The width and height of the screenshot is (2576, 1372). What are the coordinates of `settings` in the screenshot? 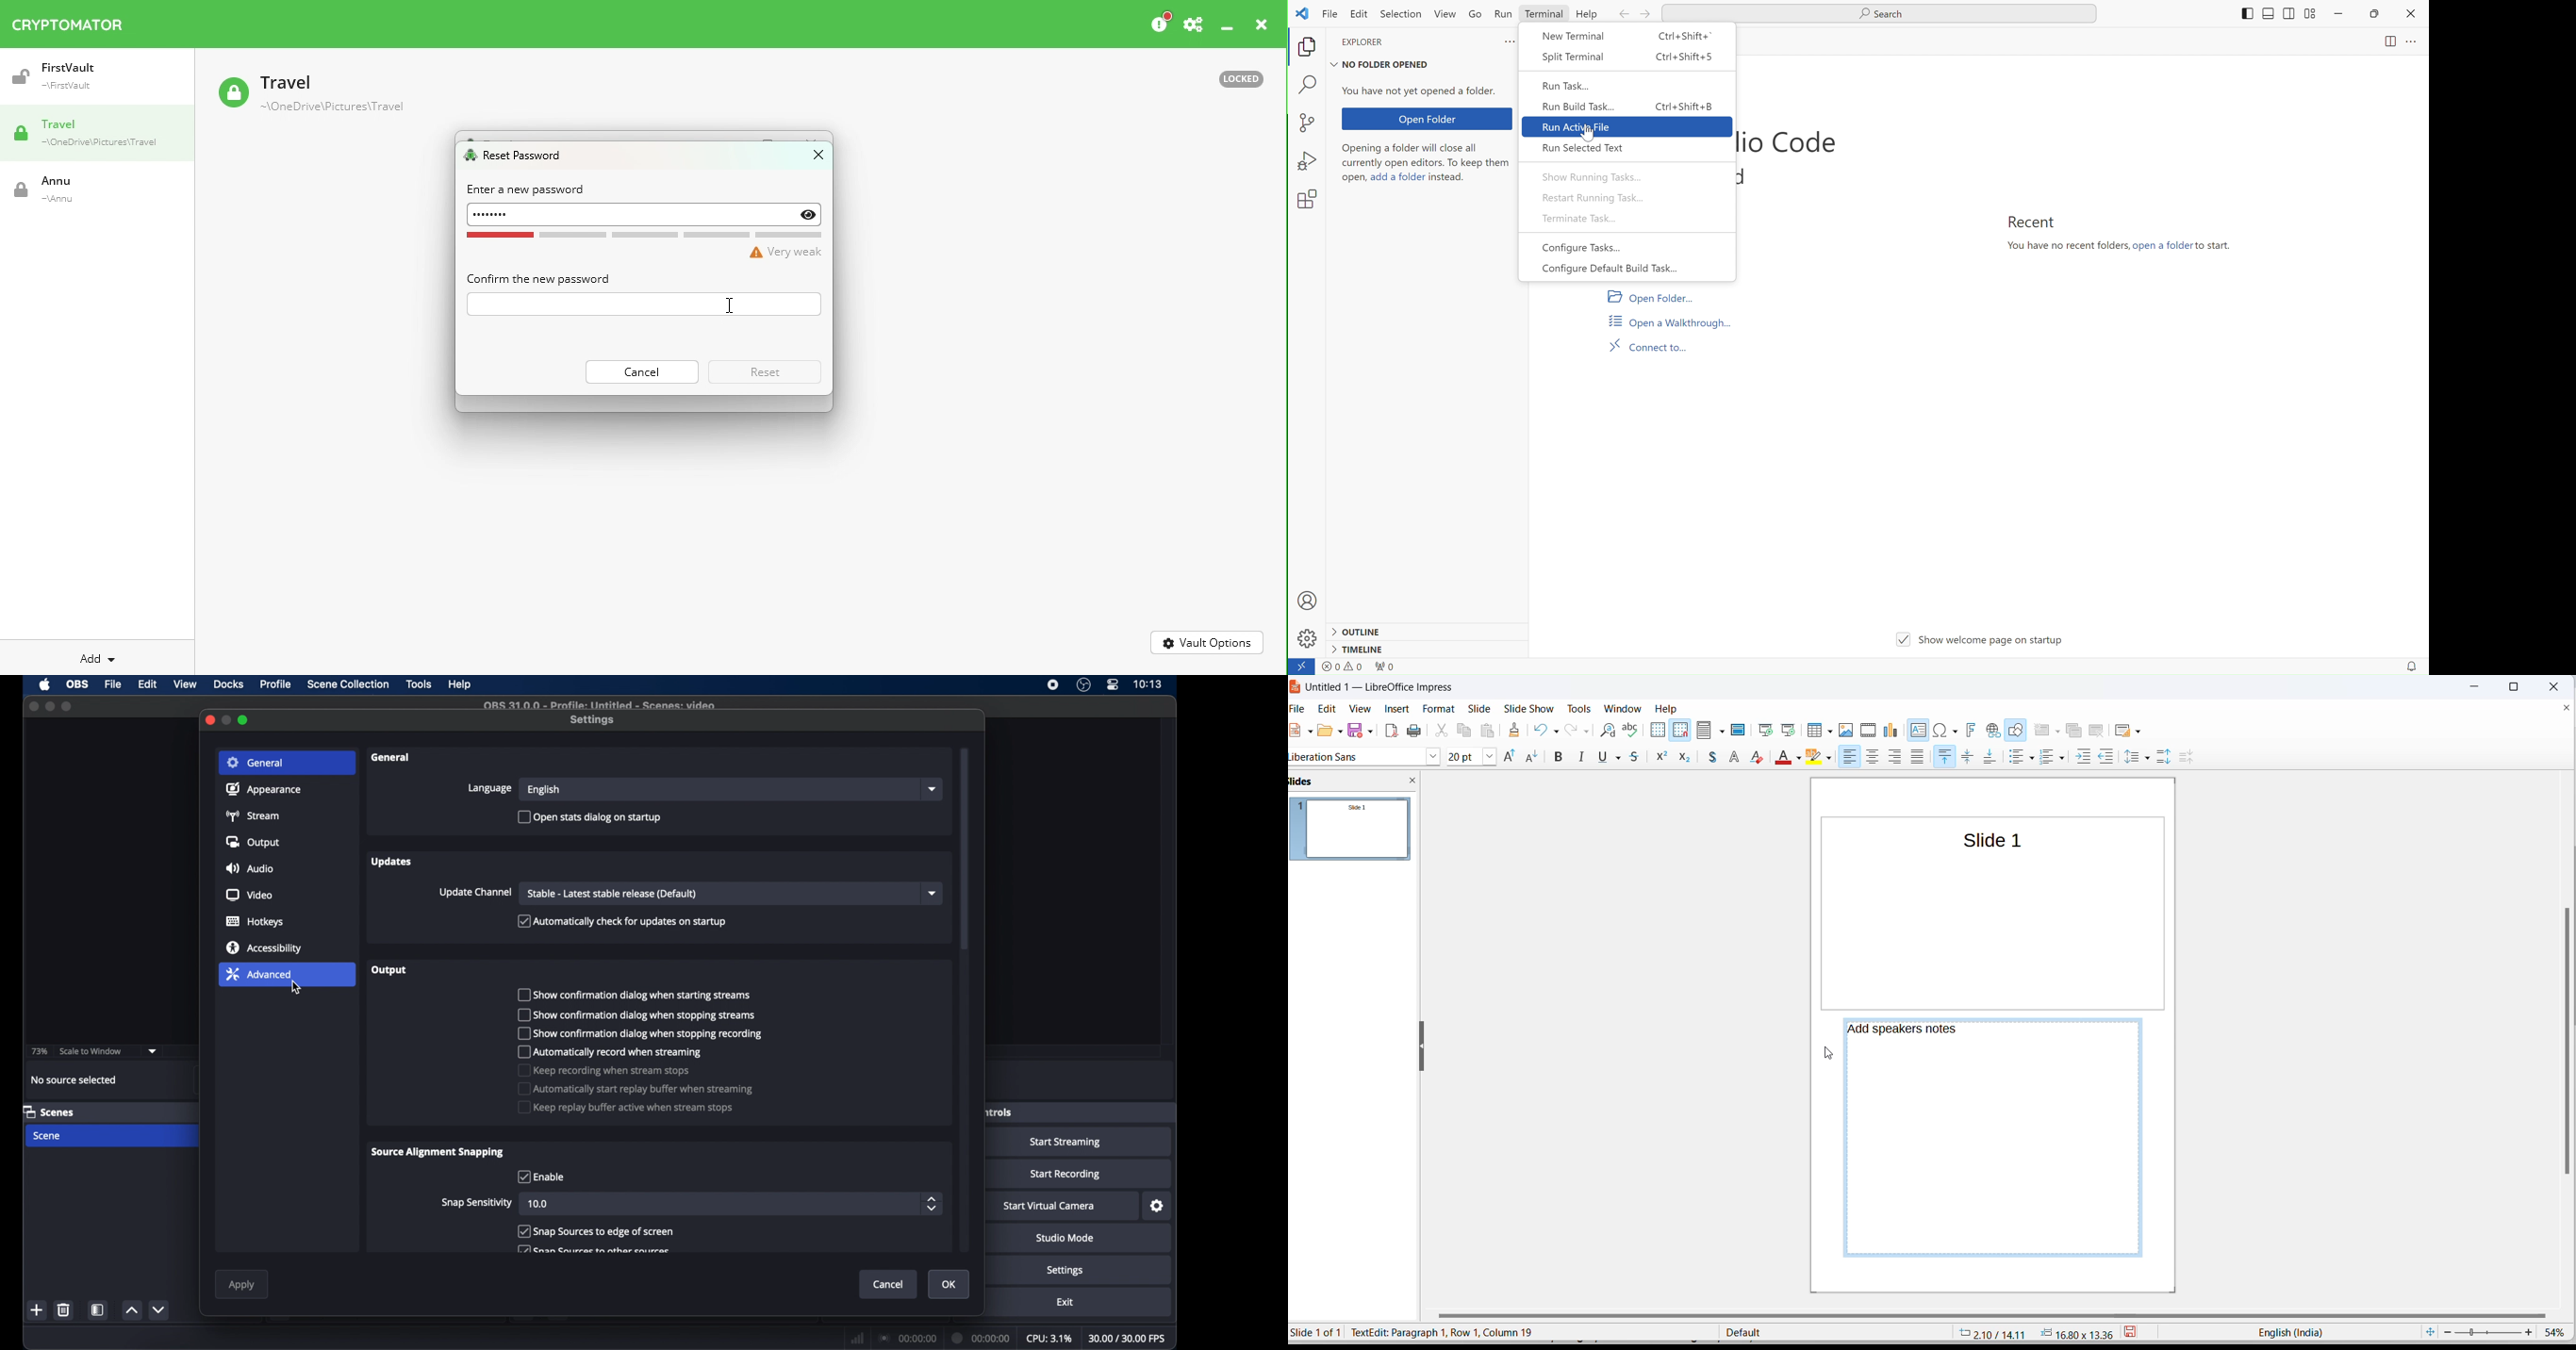 It's located at (594, 720).